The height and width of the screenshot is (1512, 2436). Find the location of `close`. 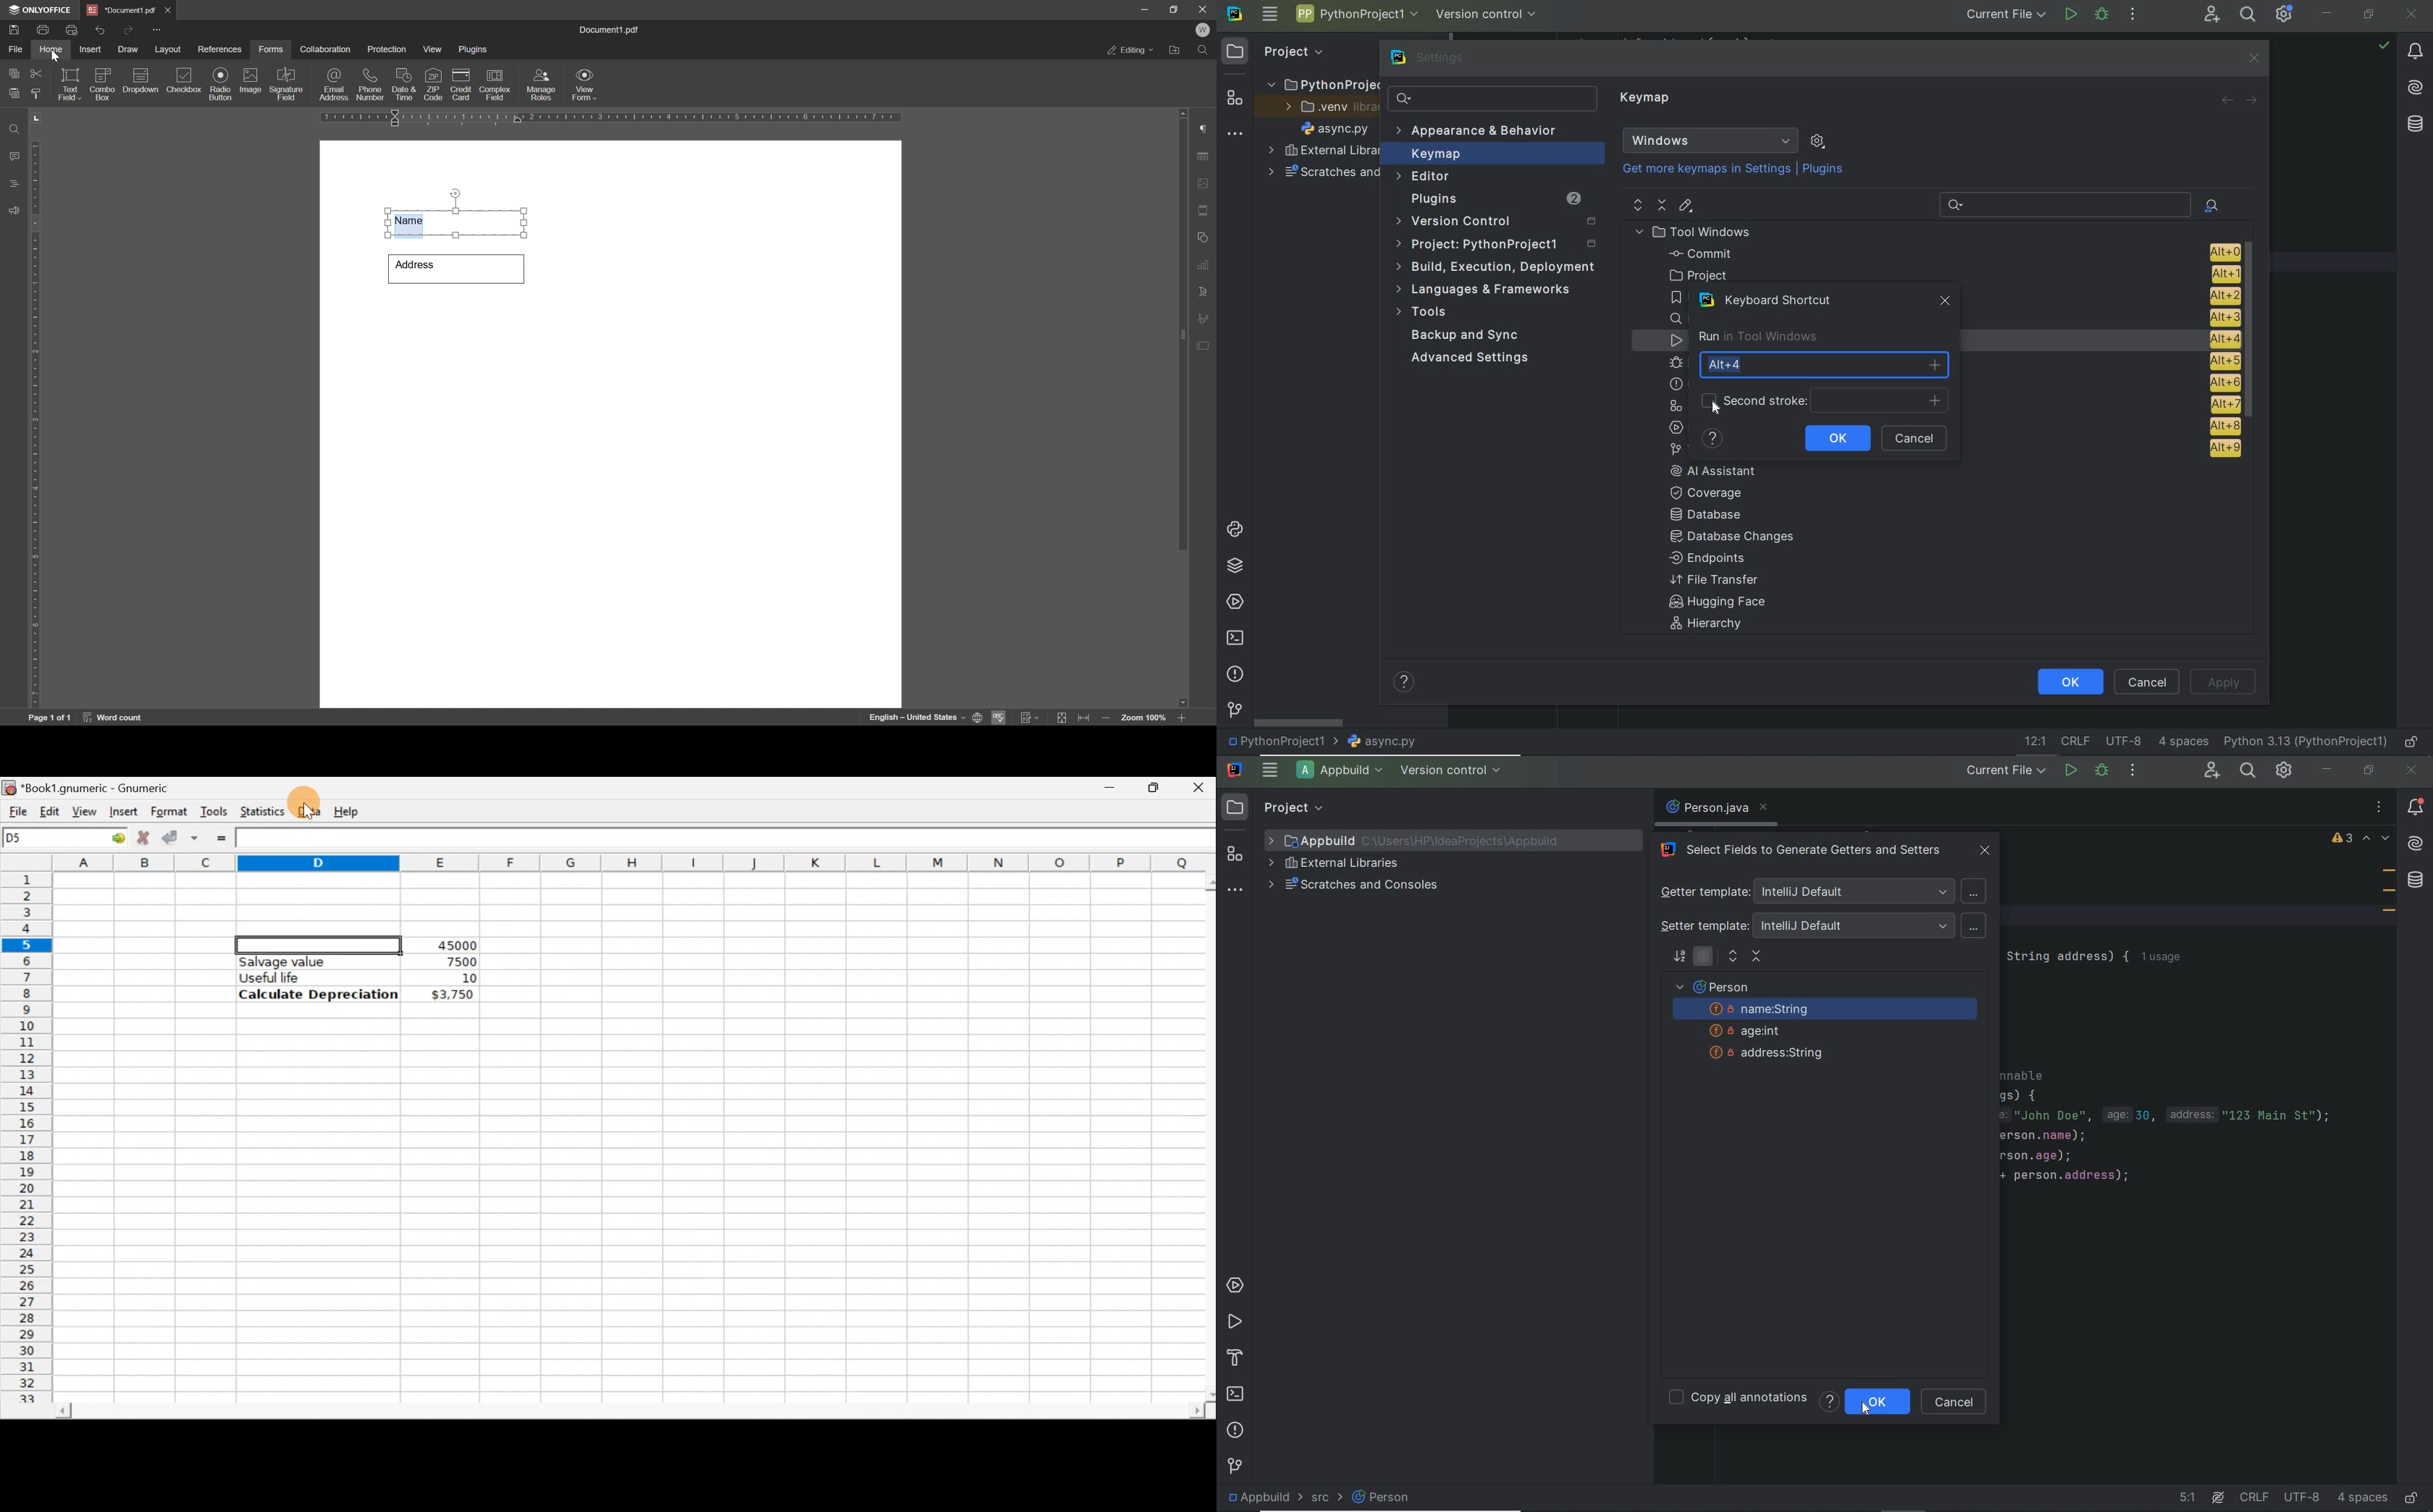

close is located at coordinates (2253, 58).